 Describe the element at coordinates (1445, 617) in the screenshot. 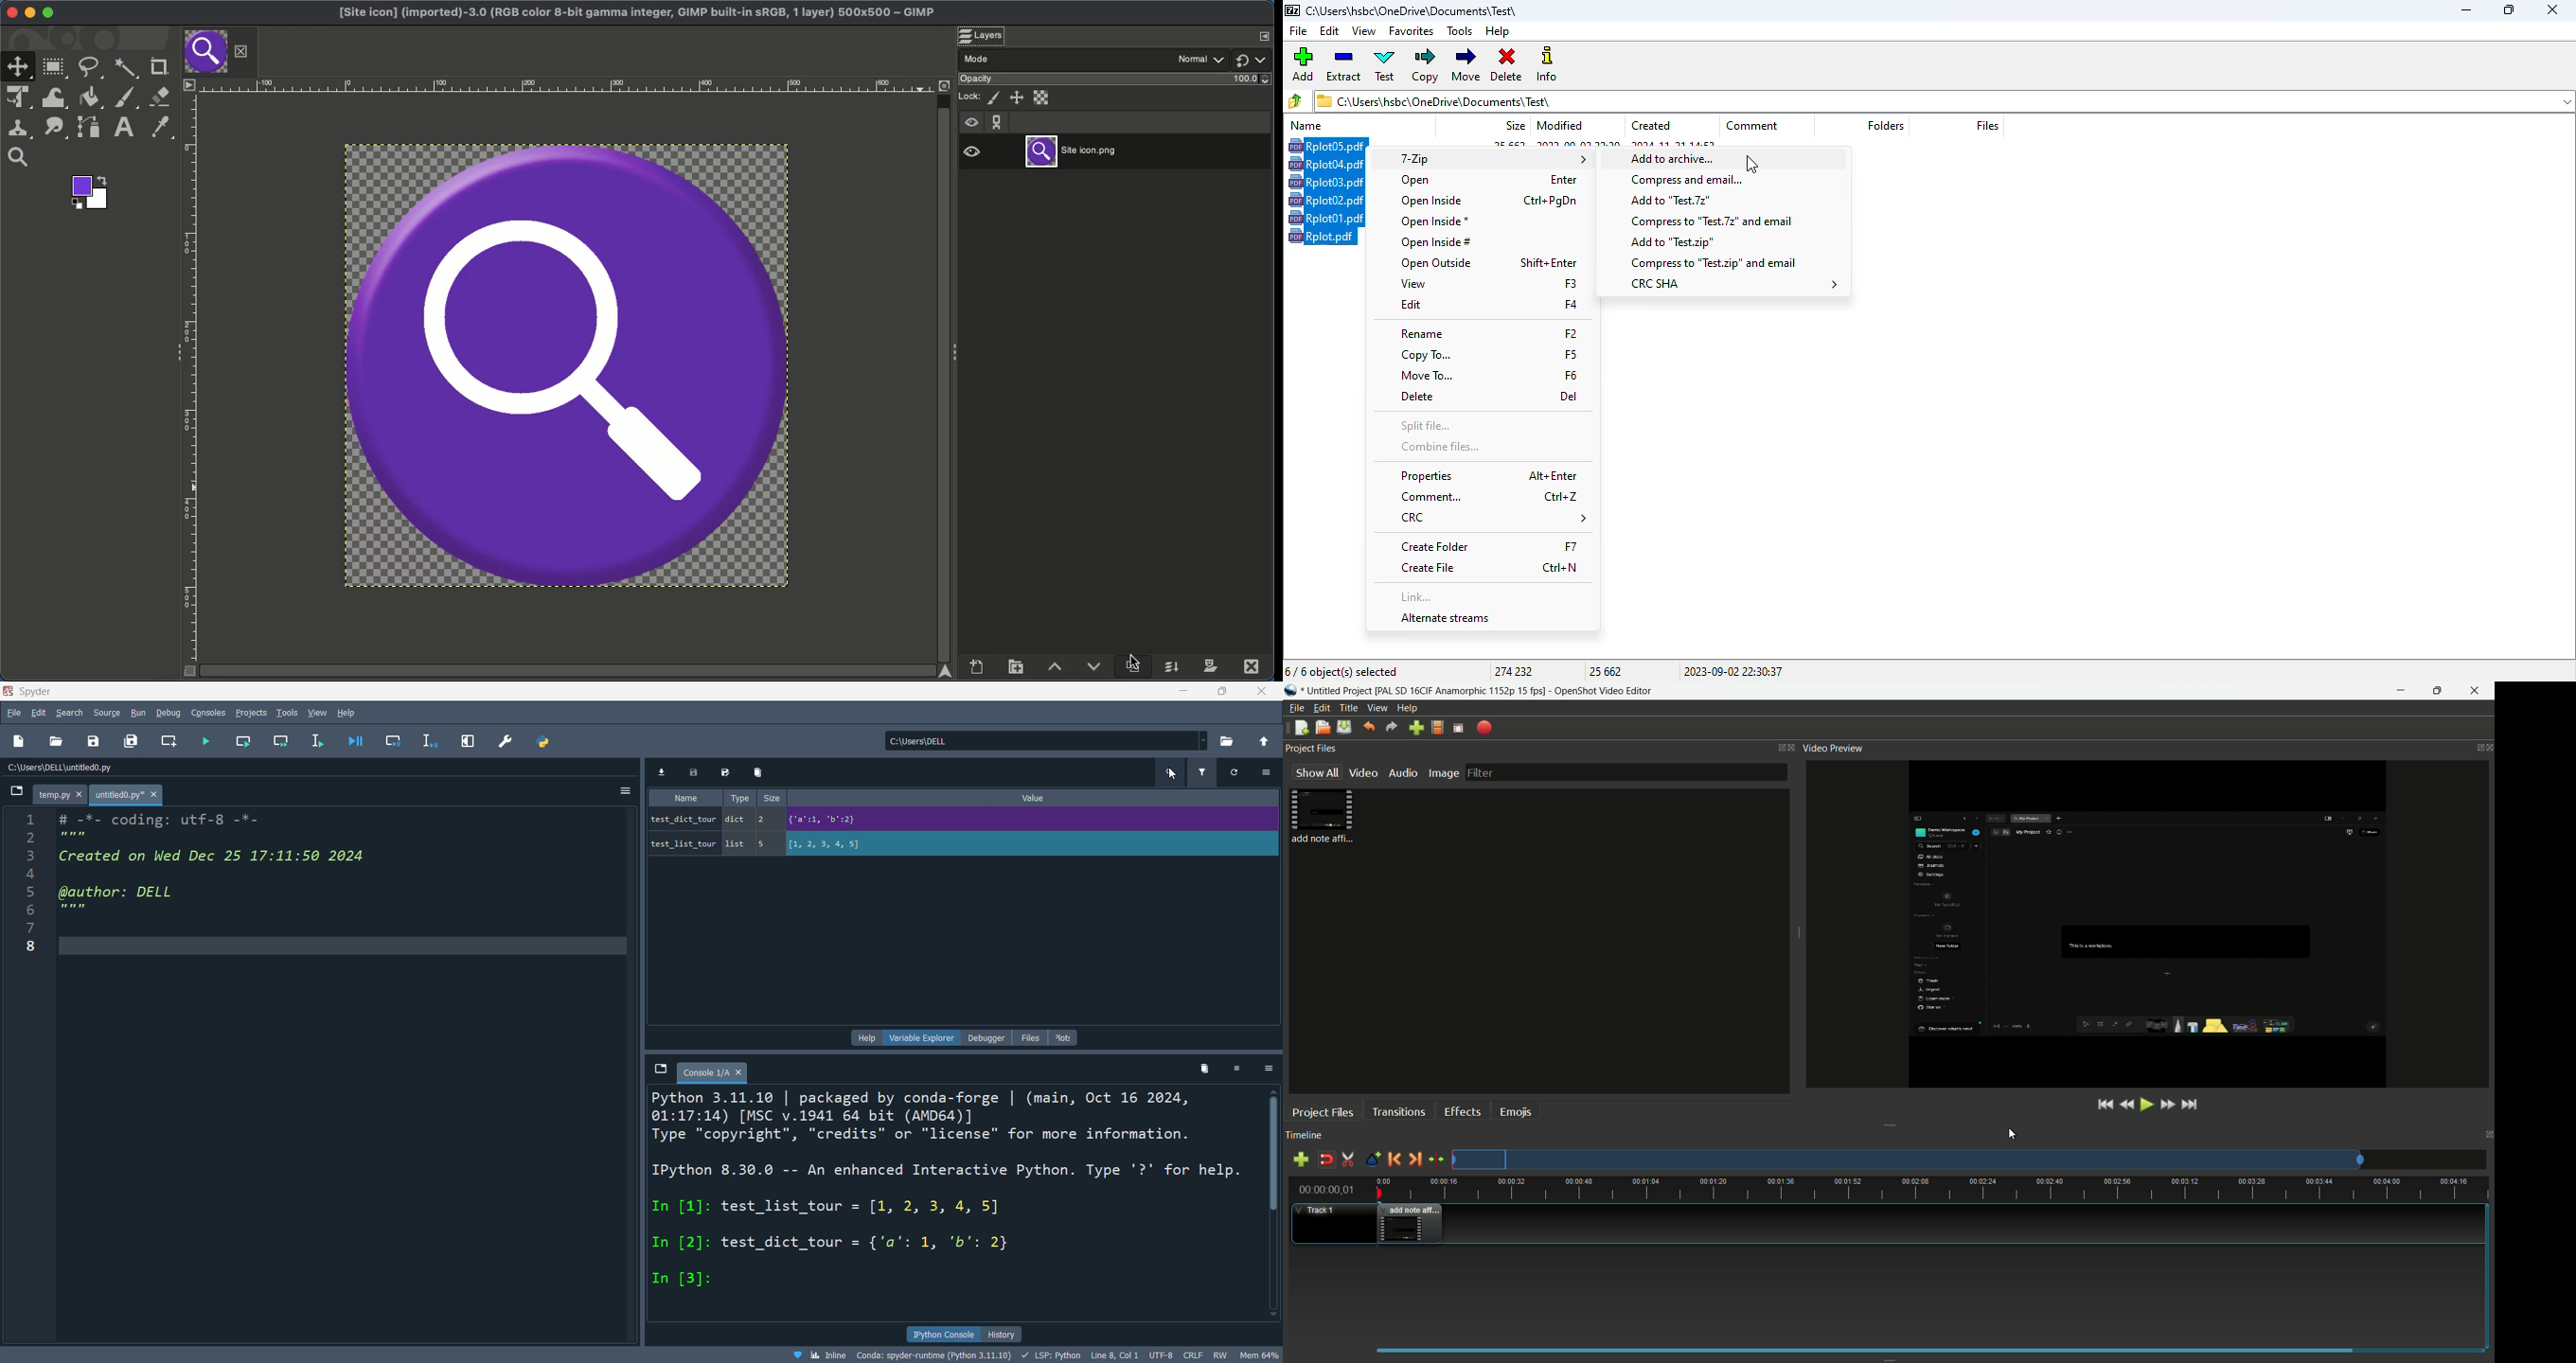

I see `alternate streams` at that location.